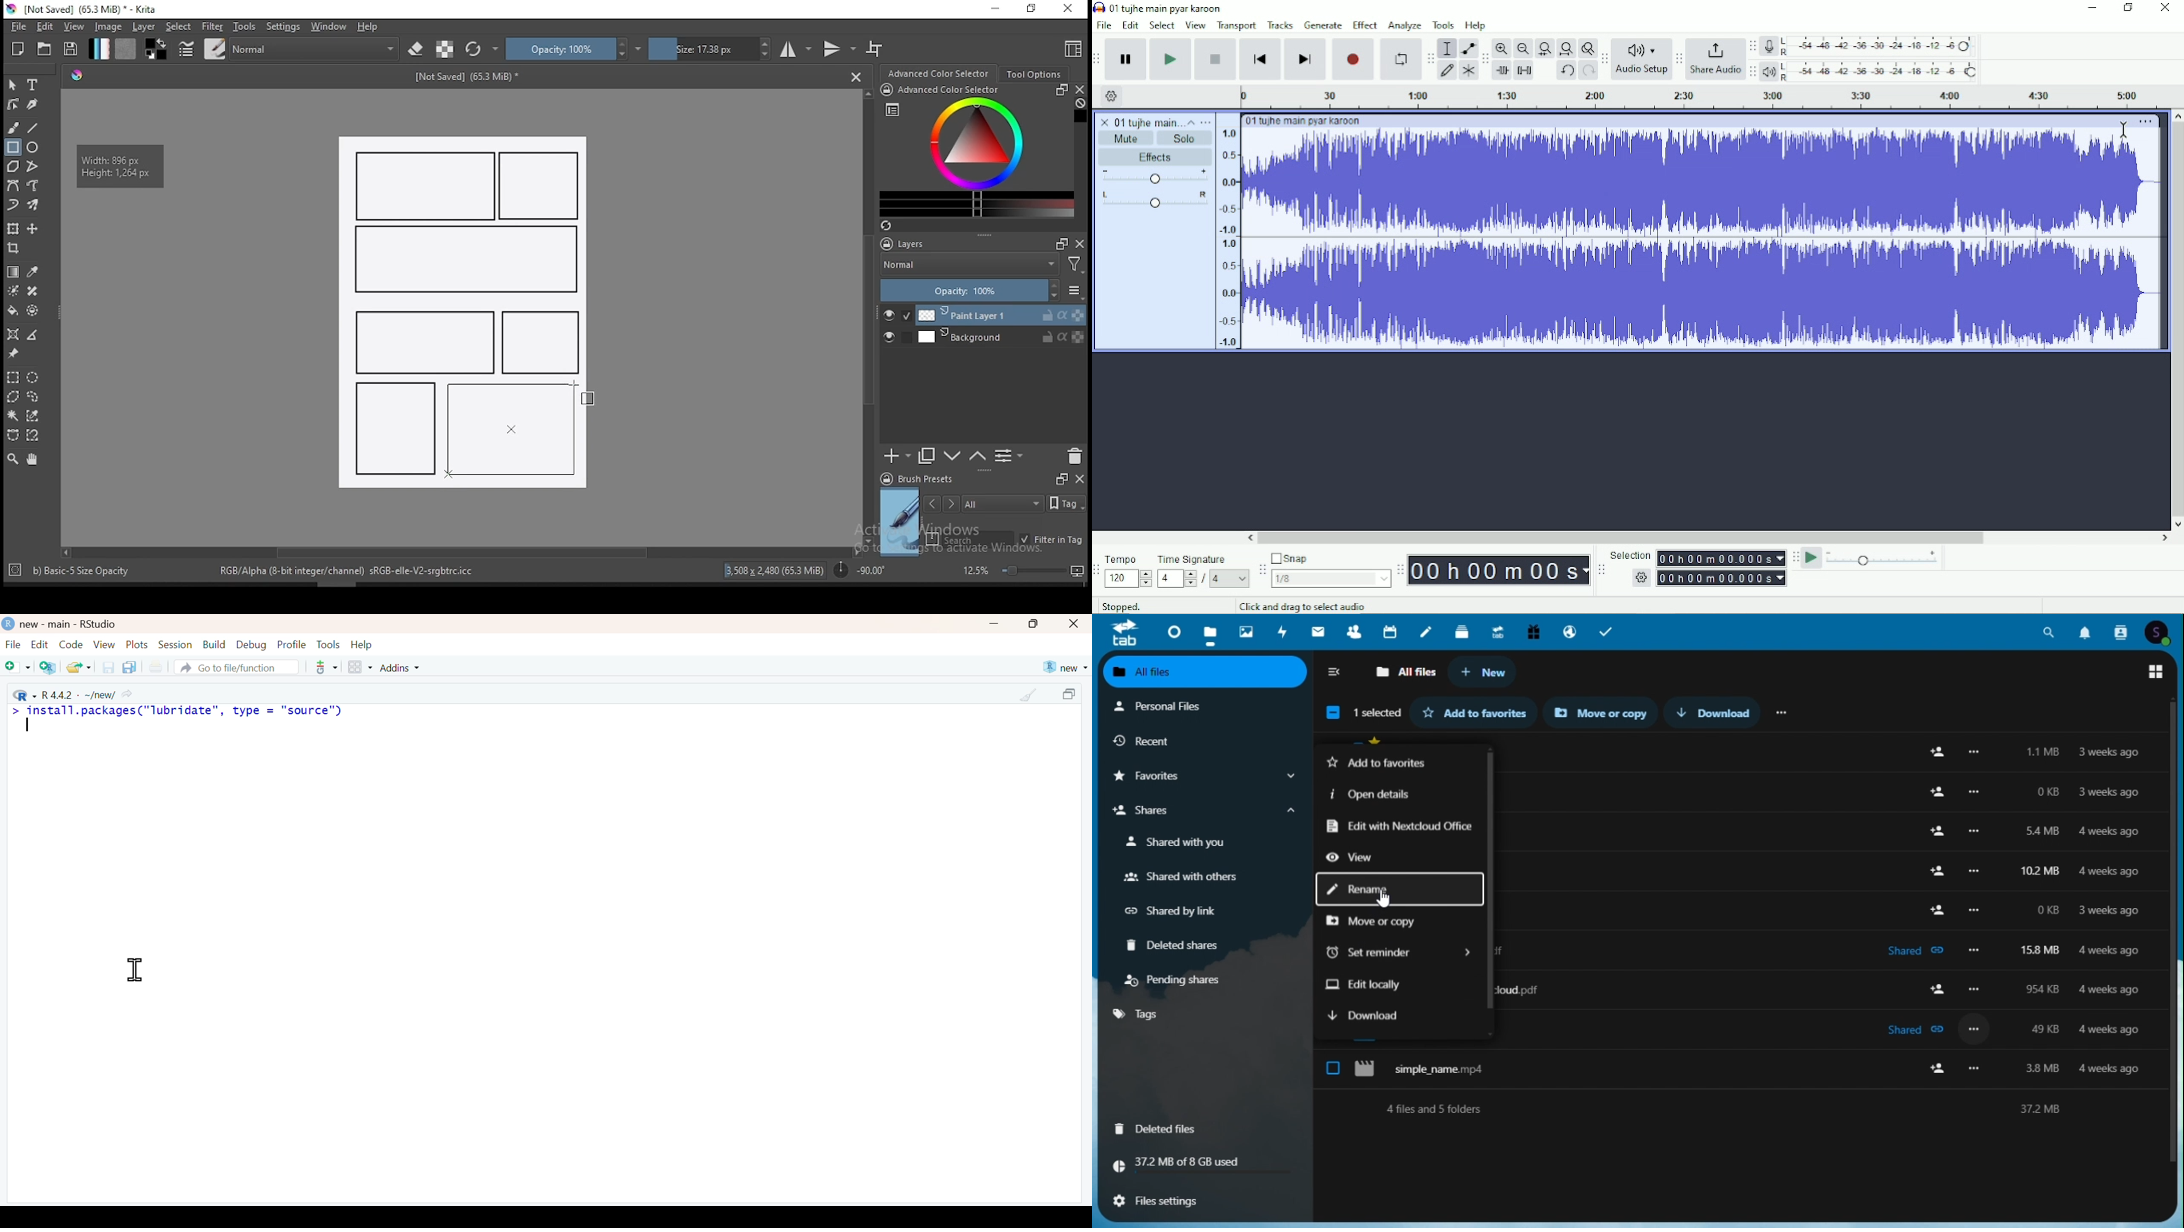 The height and width of the screenshot is (1232, 2184). What do you see at coordinates (1155, 157) in the screenshot?
I see `Effects` at bounding box center [1155, 157].